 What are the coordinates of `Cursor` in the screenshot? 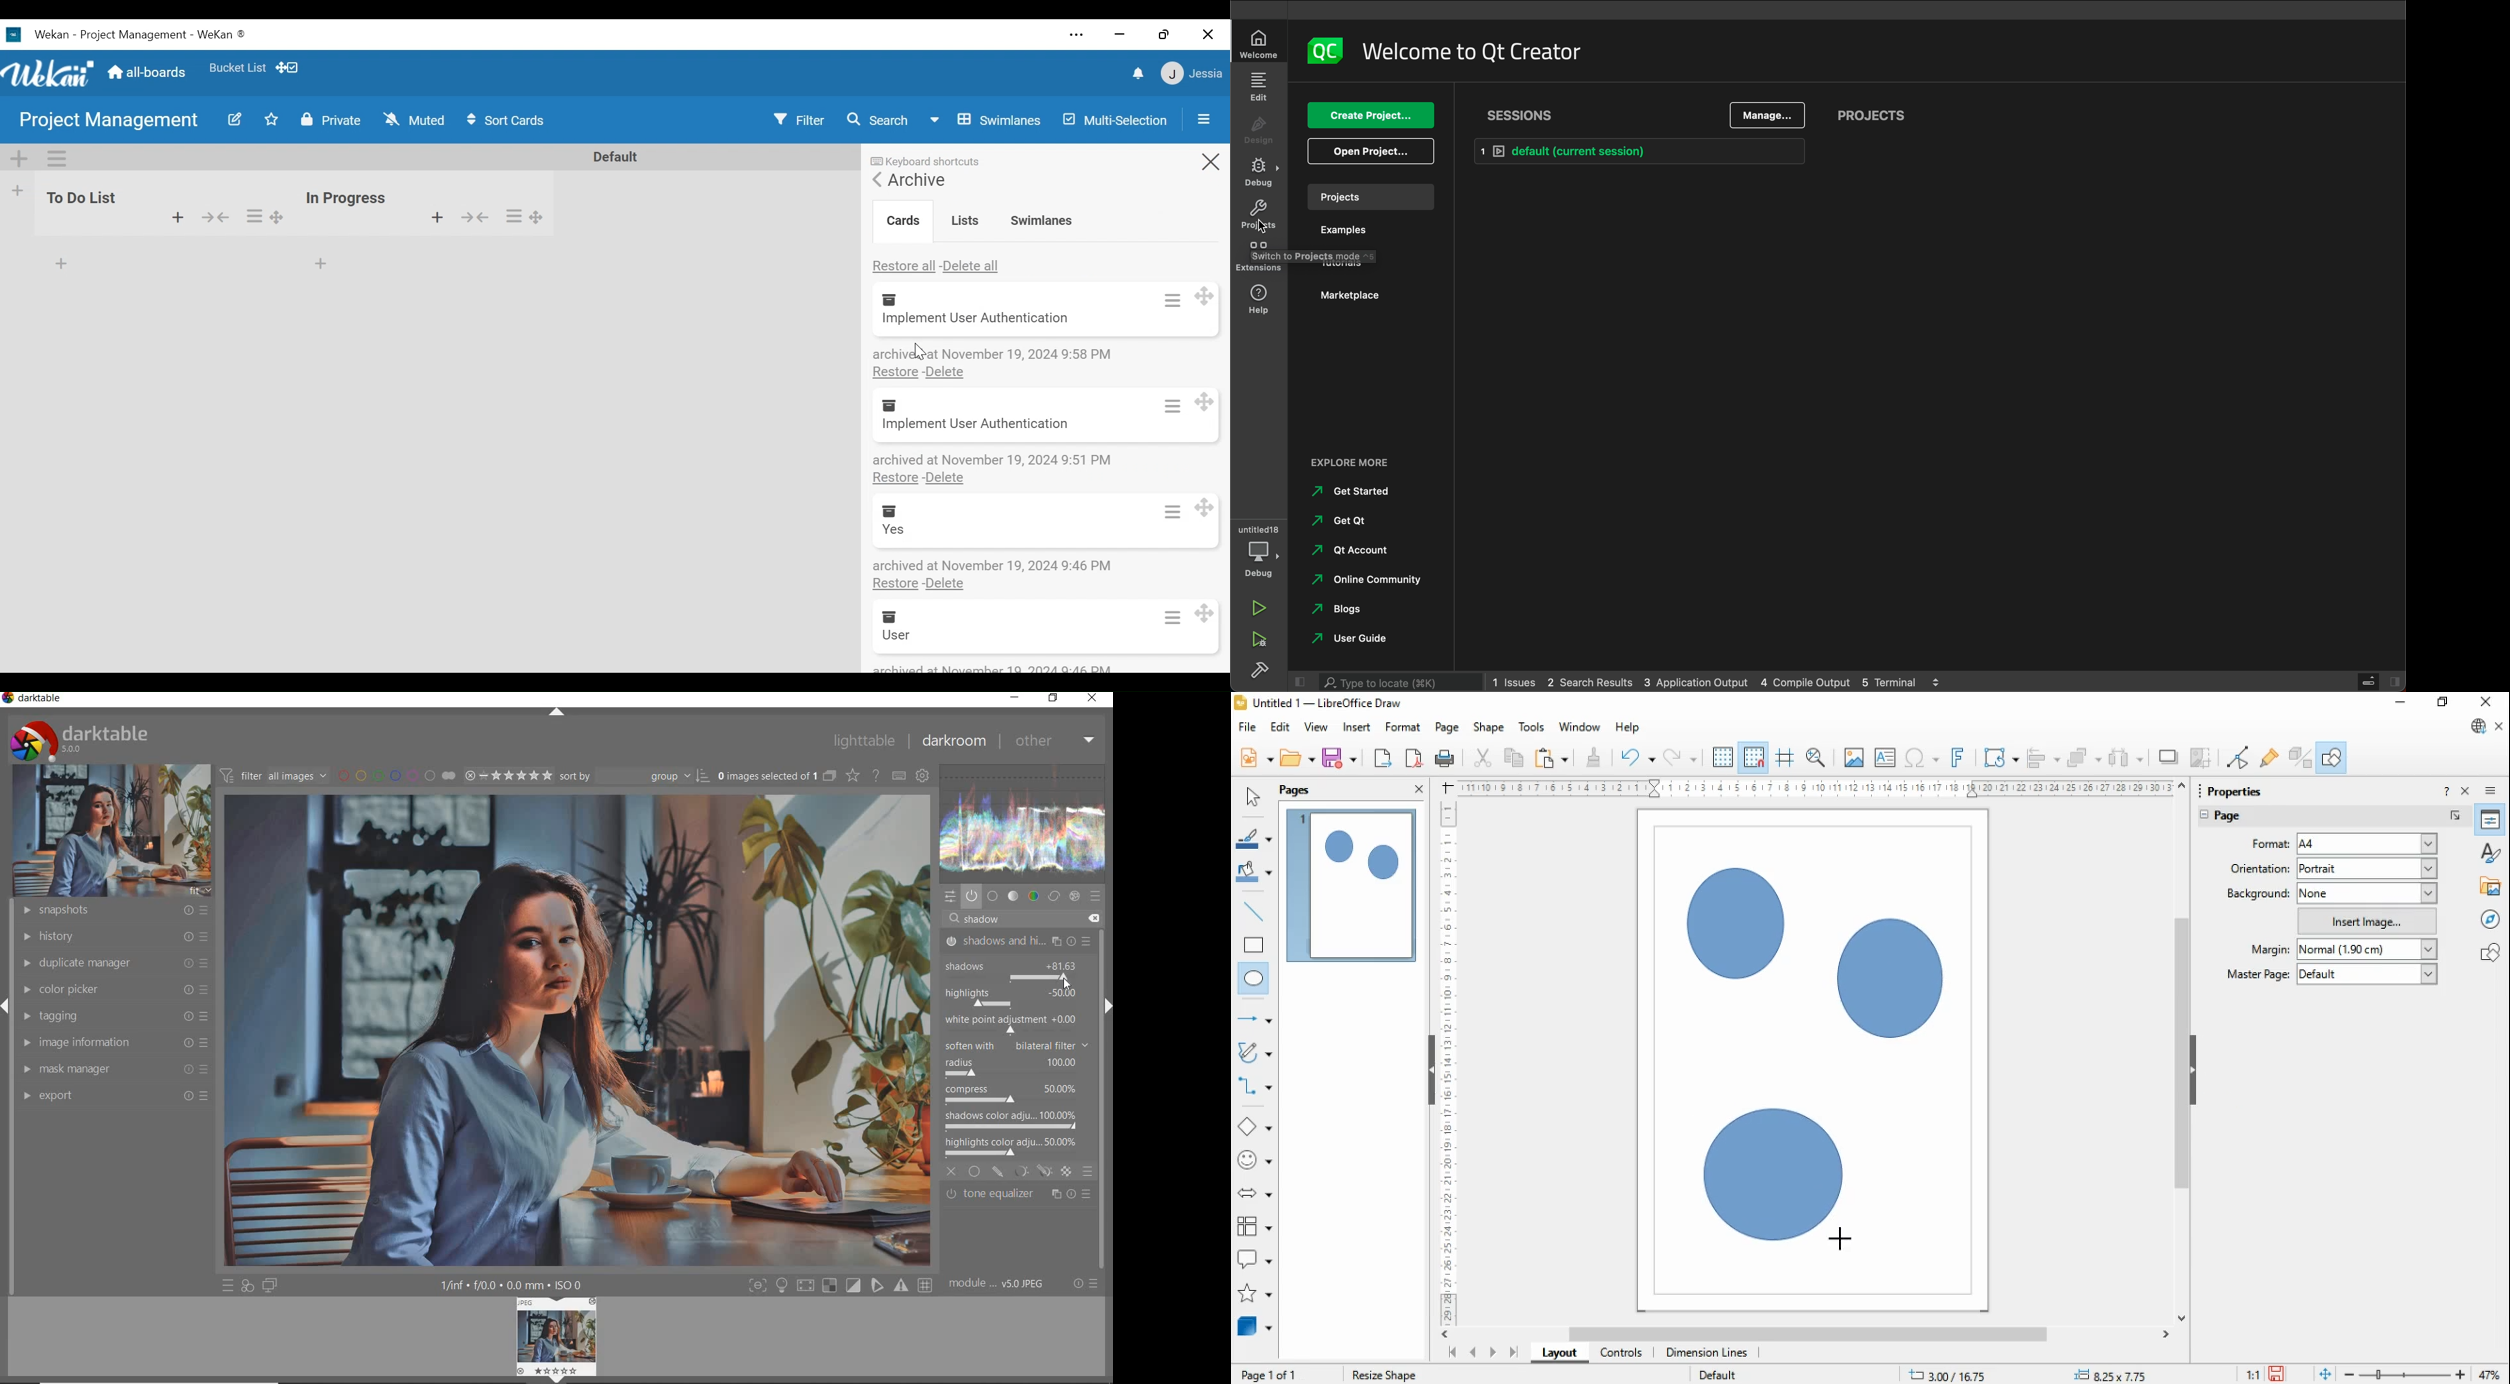 It's located at (1261, 227).